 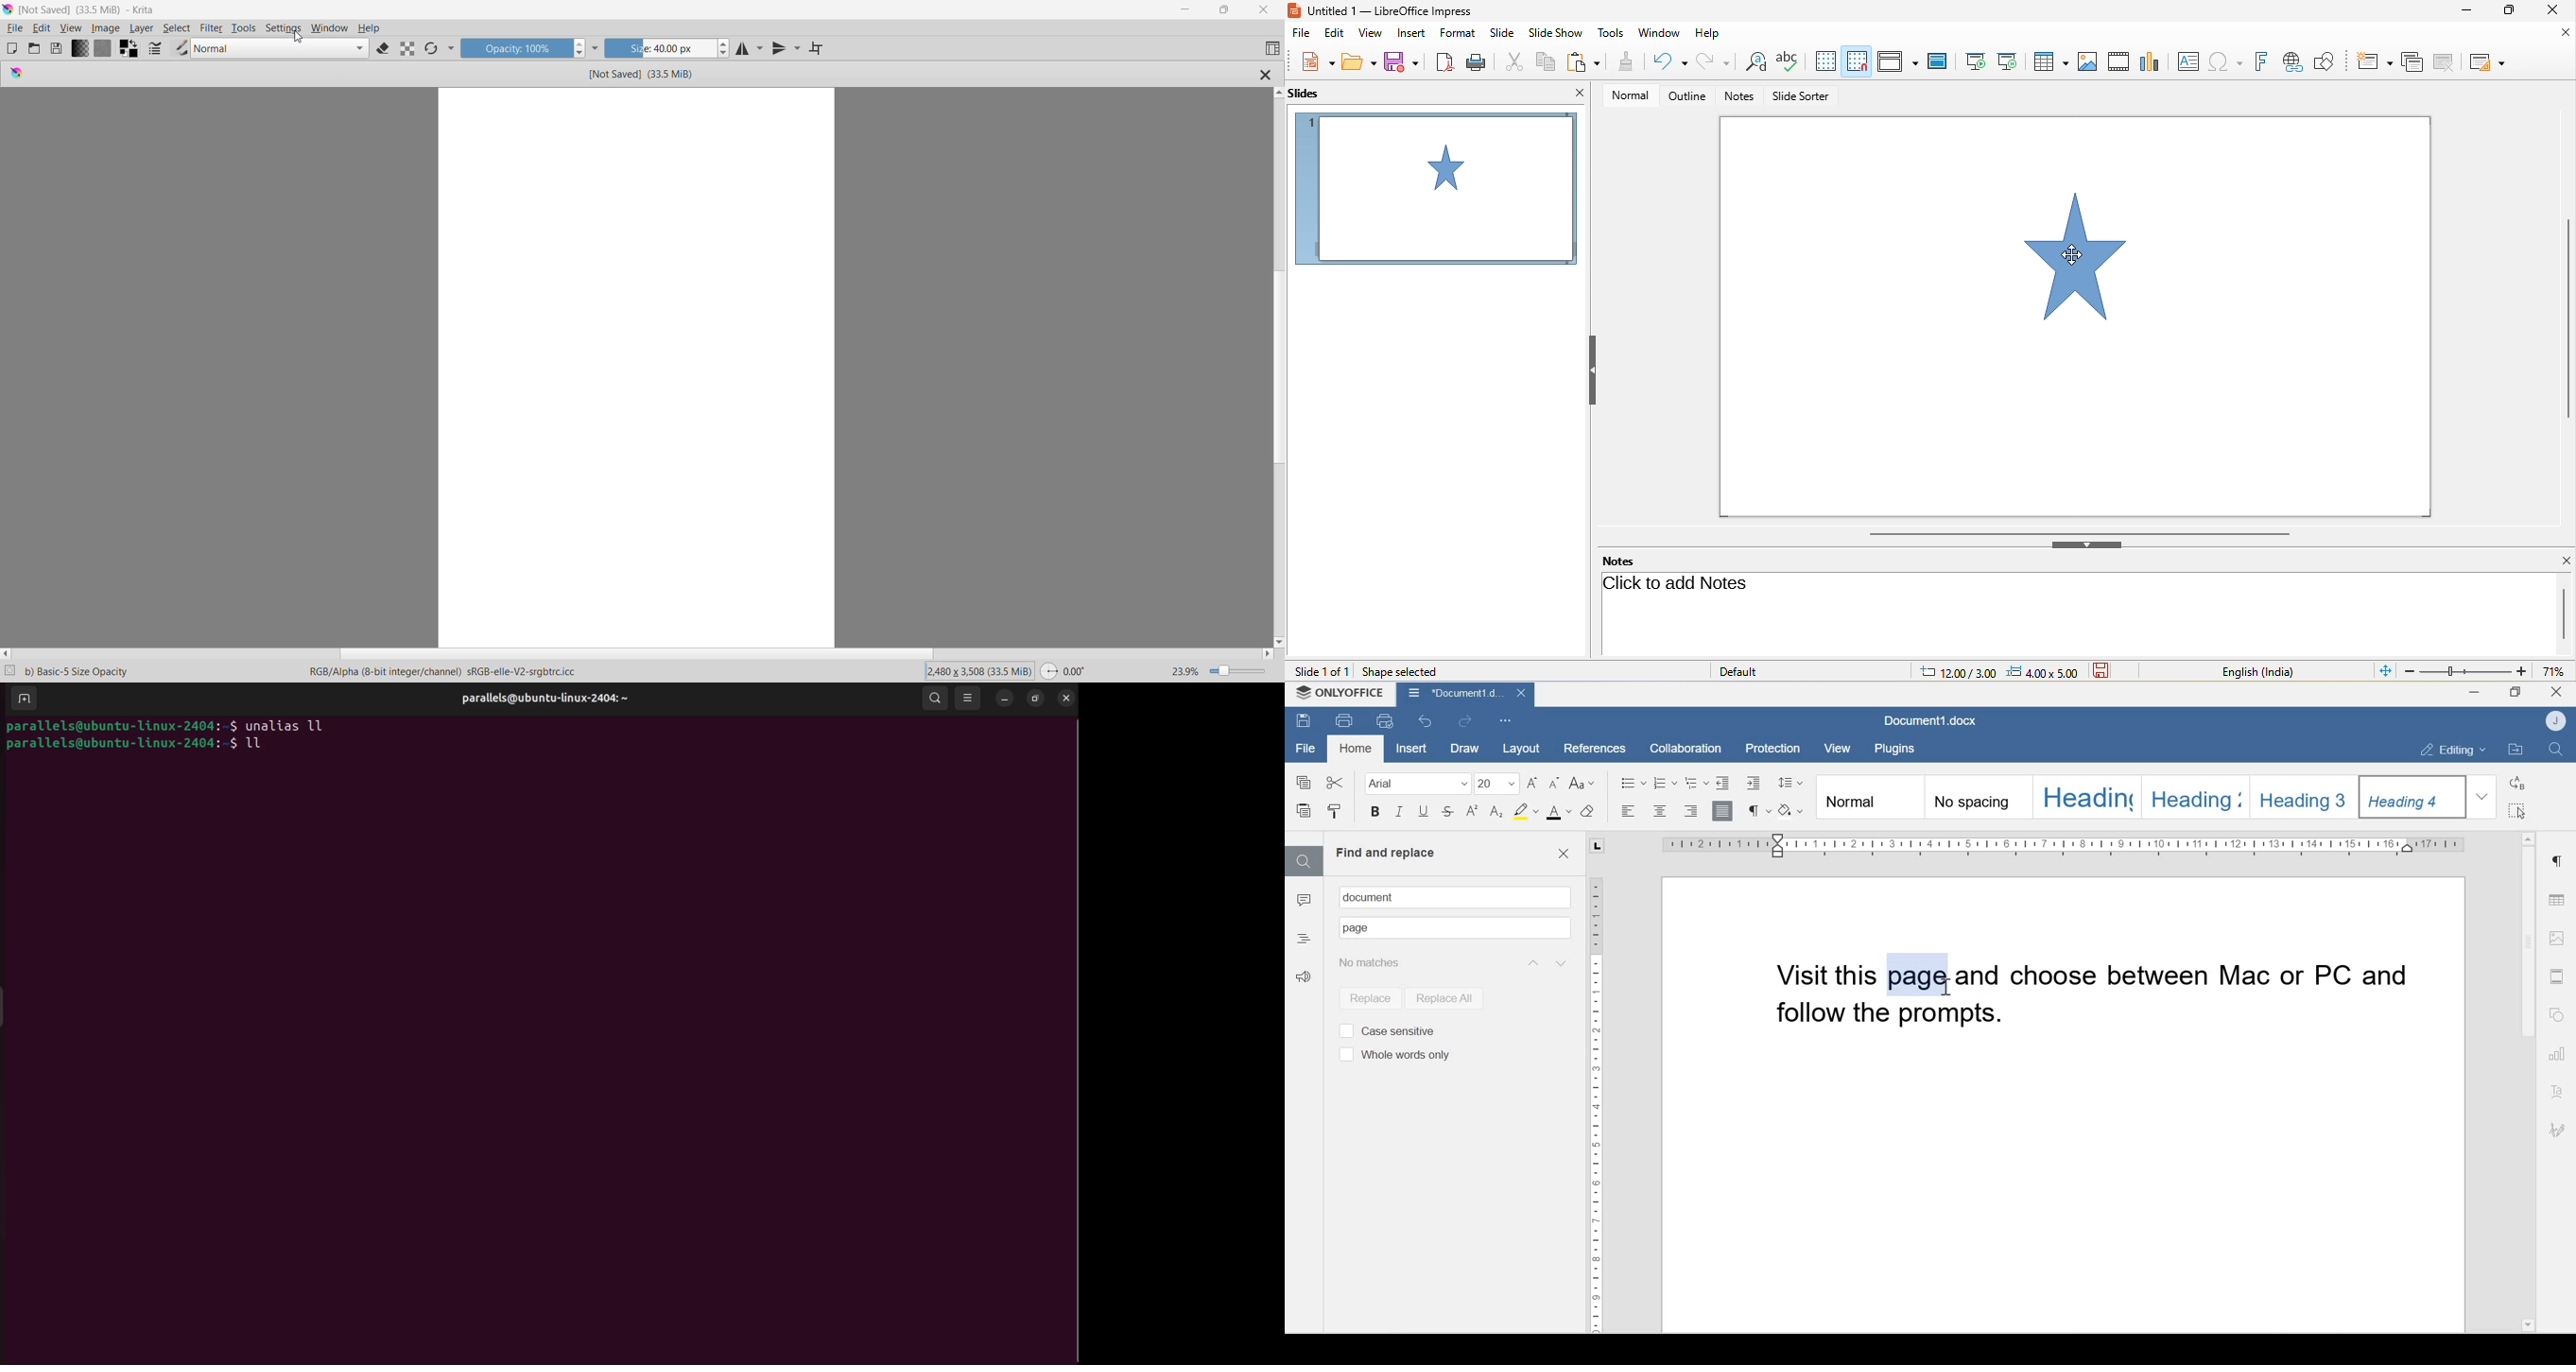 I want to click on Change case, so click(x=1584, y=783).